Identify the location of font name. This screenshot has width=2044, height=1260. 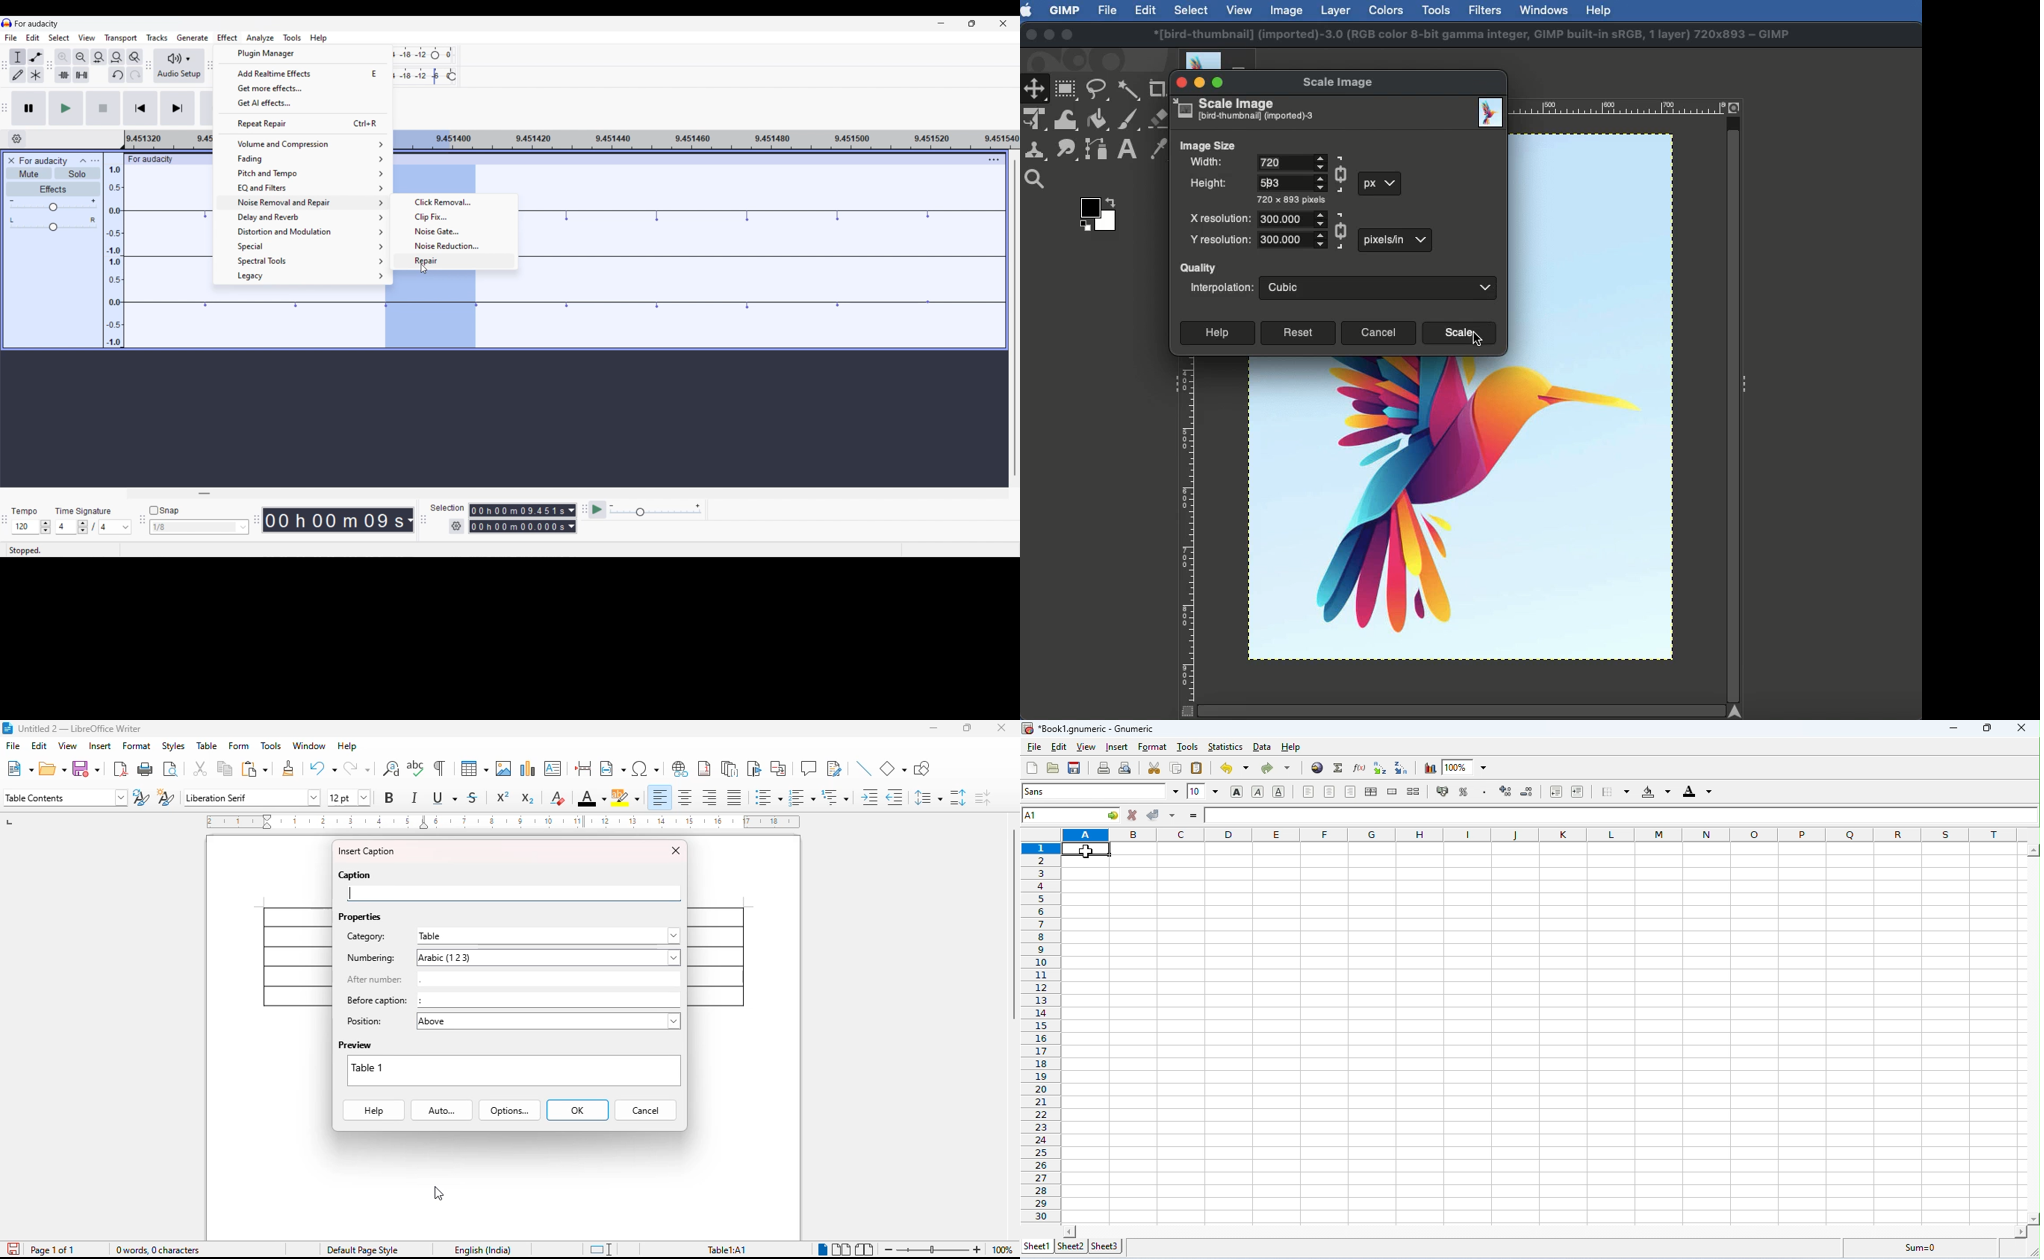
(252, 798).